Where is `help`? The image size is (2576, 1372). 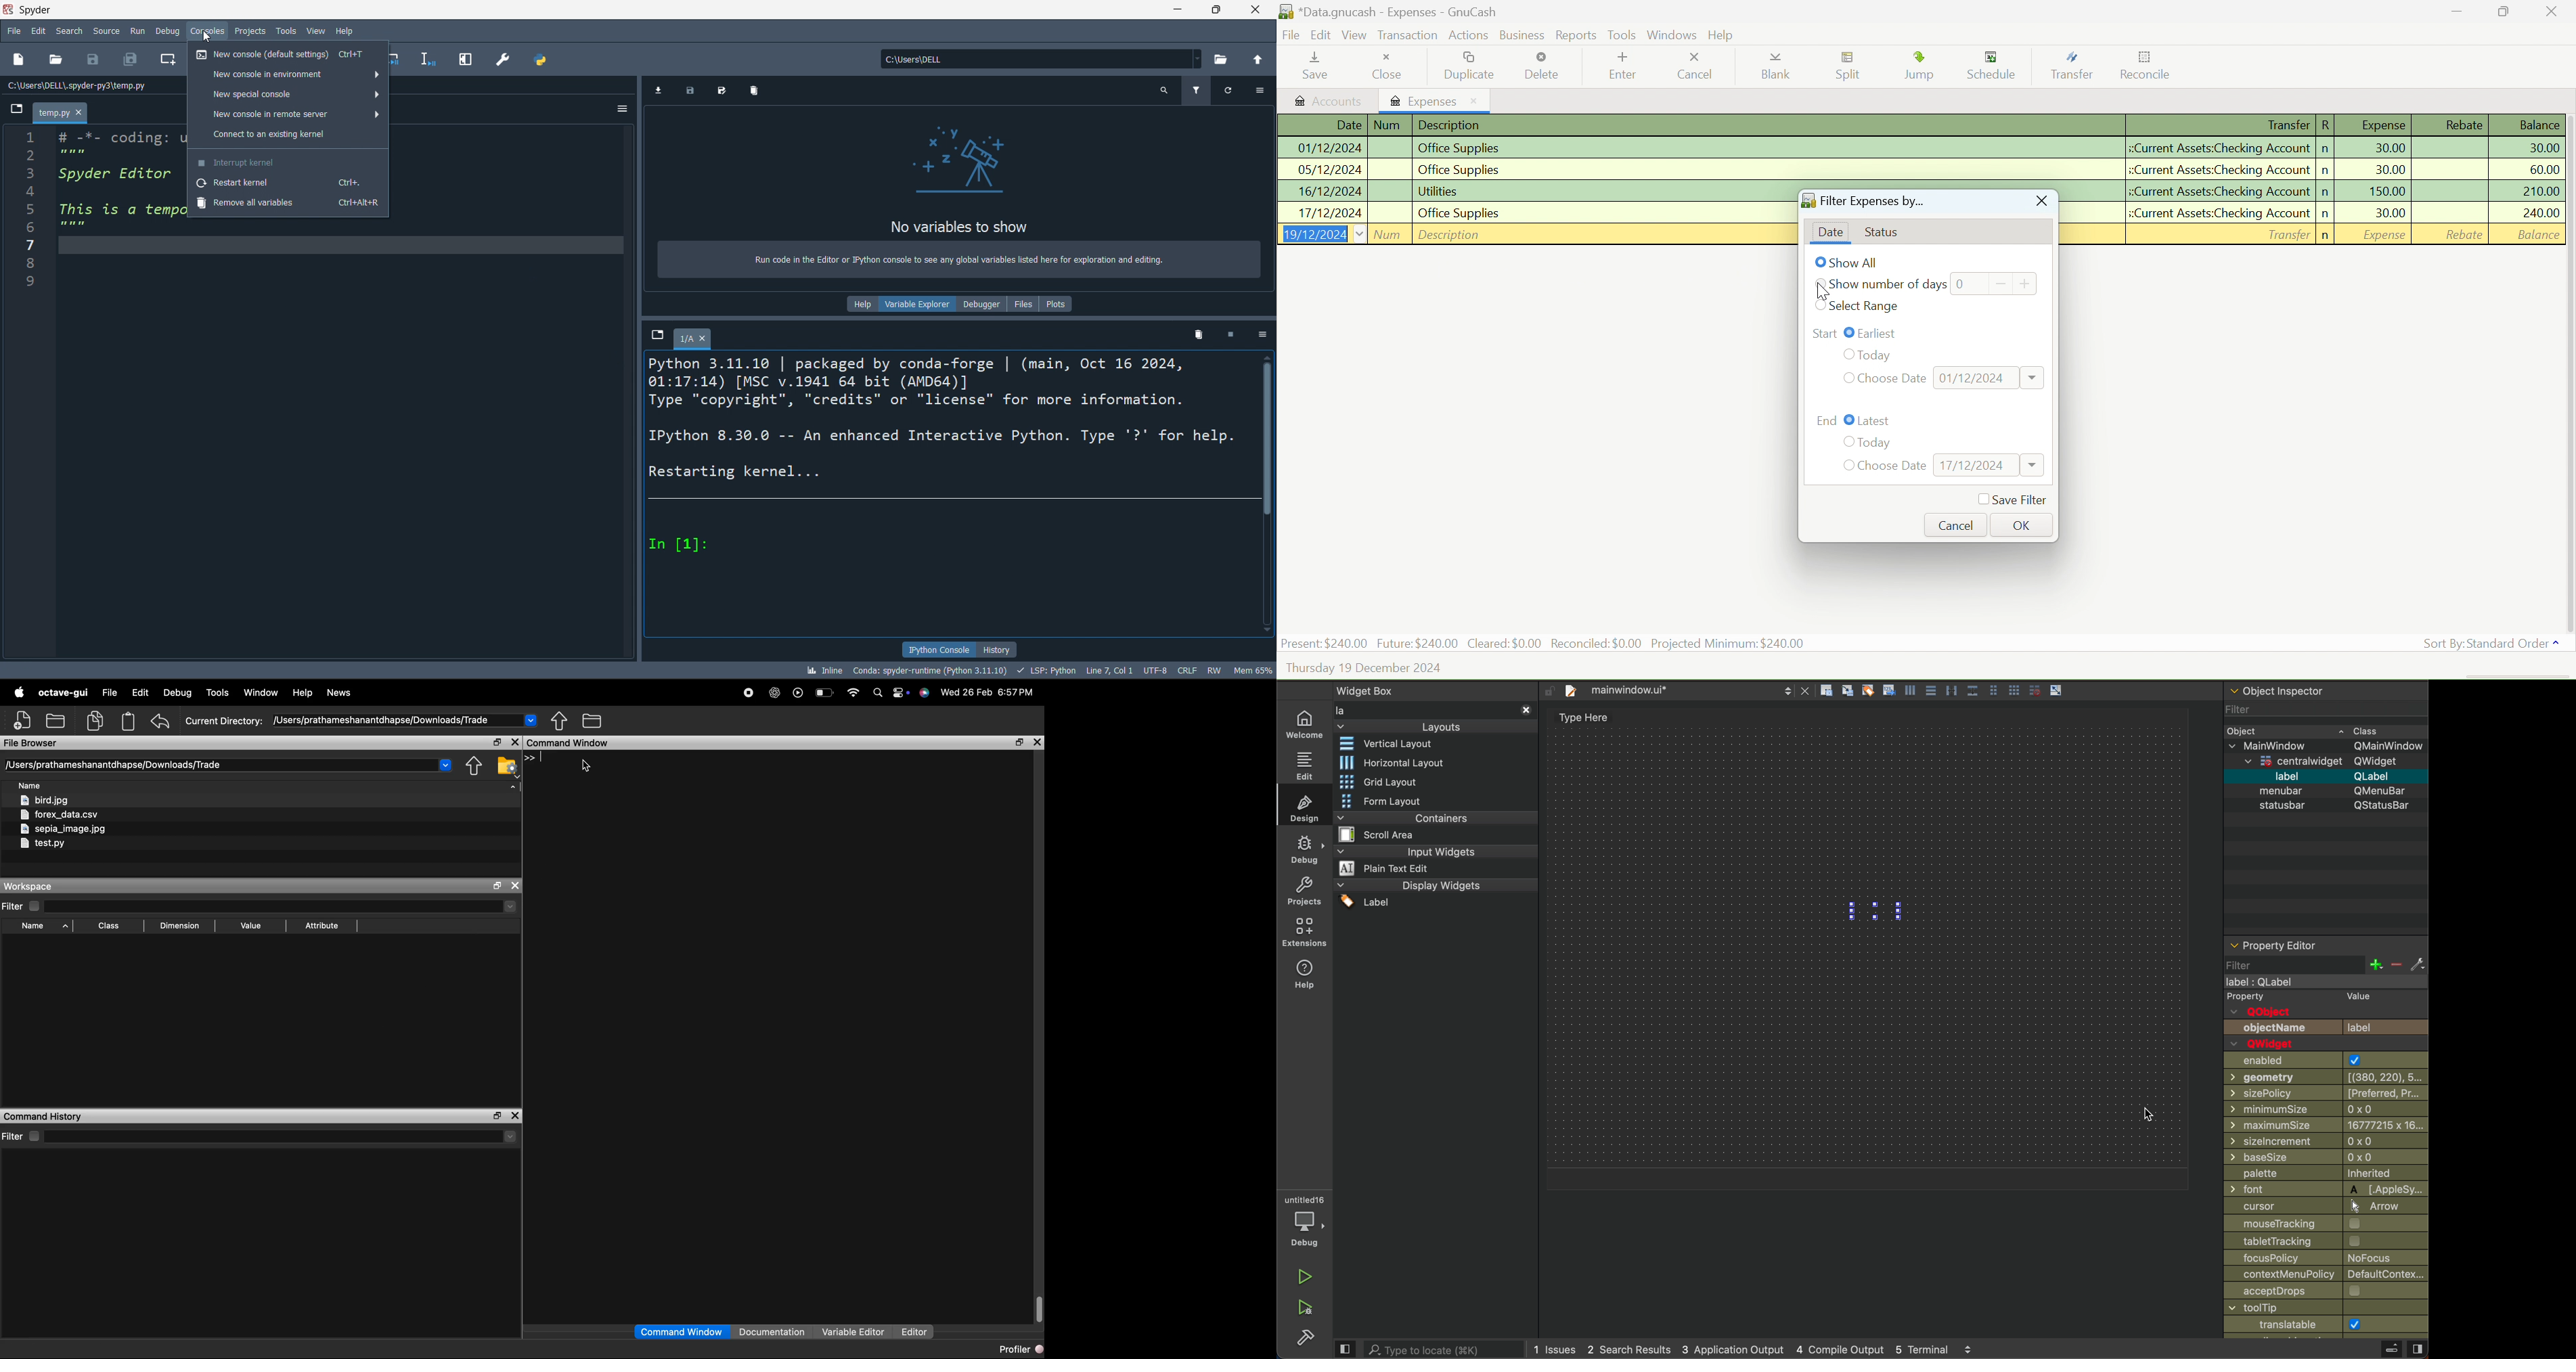 help is located at coordinates (1305, 976).